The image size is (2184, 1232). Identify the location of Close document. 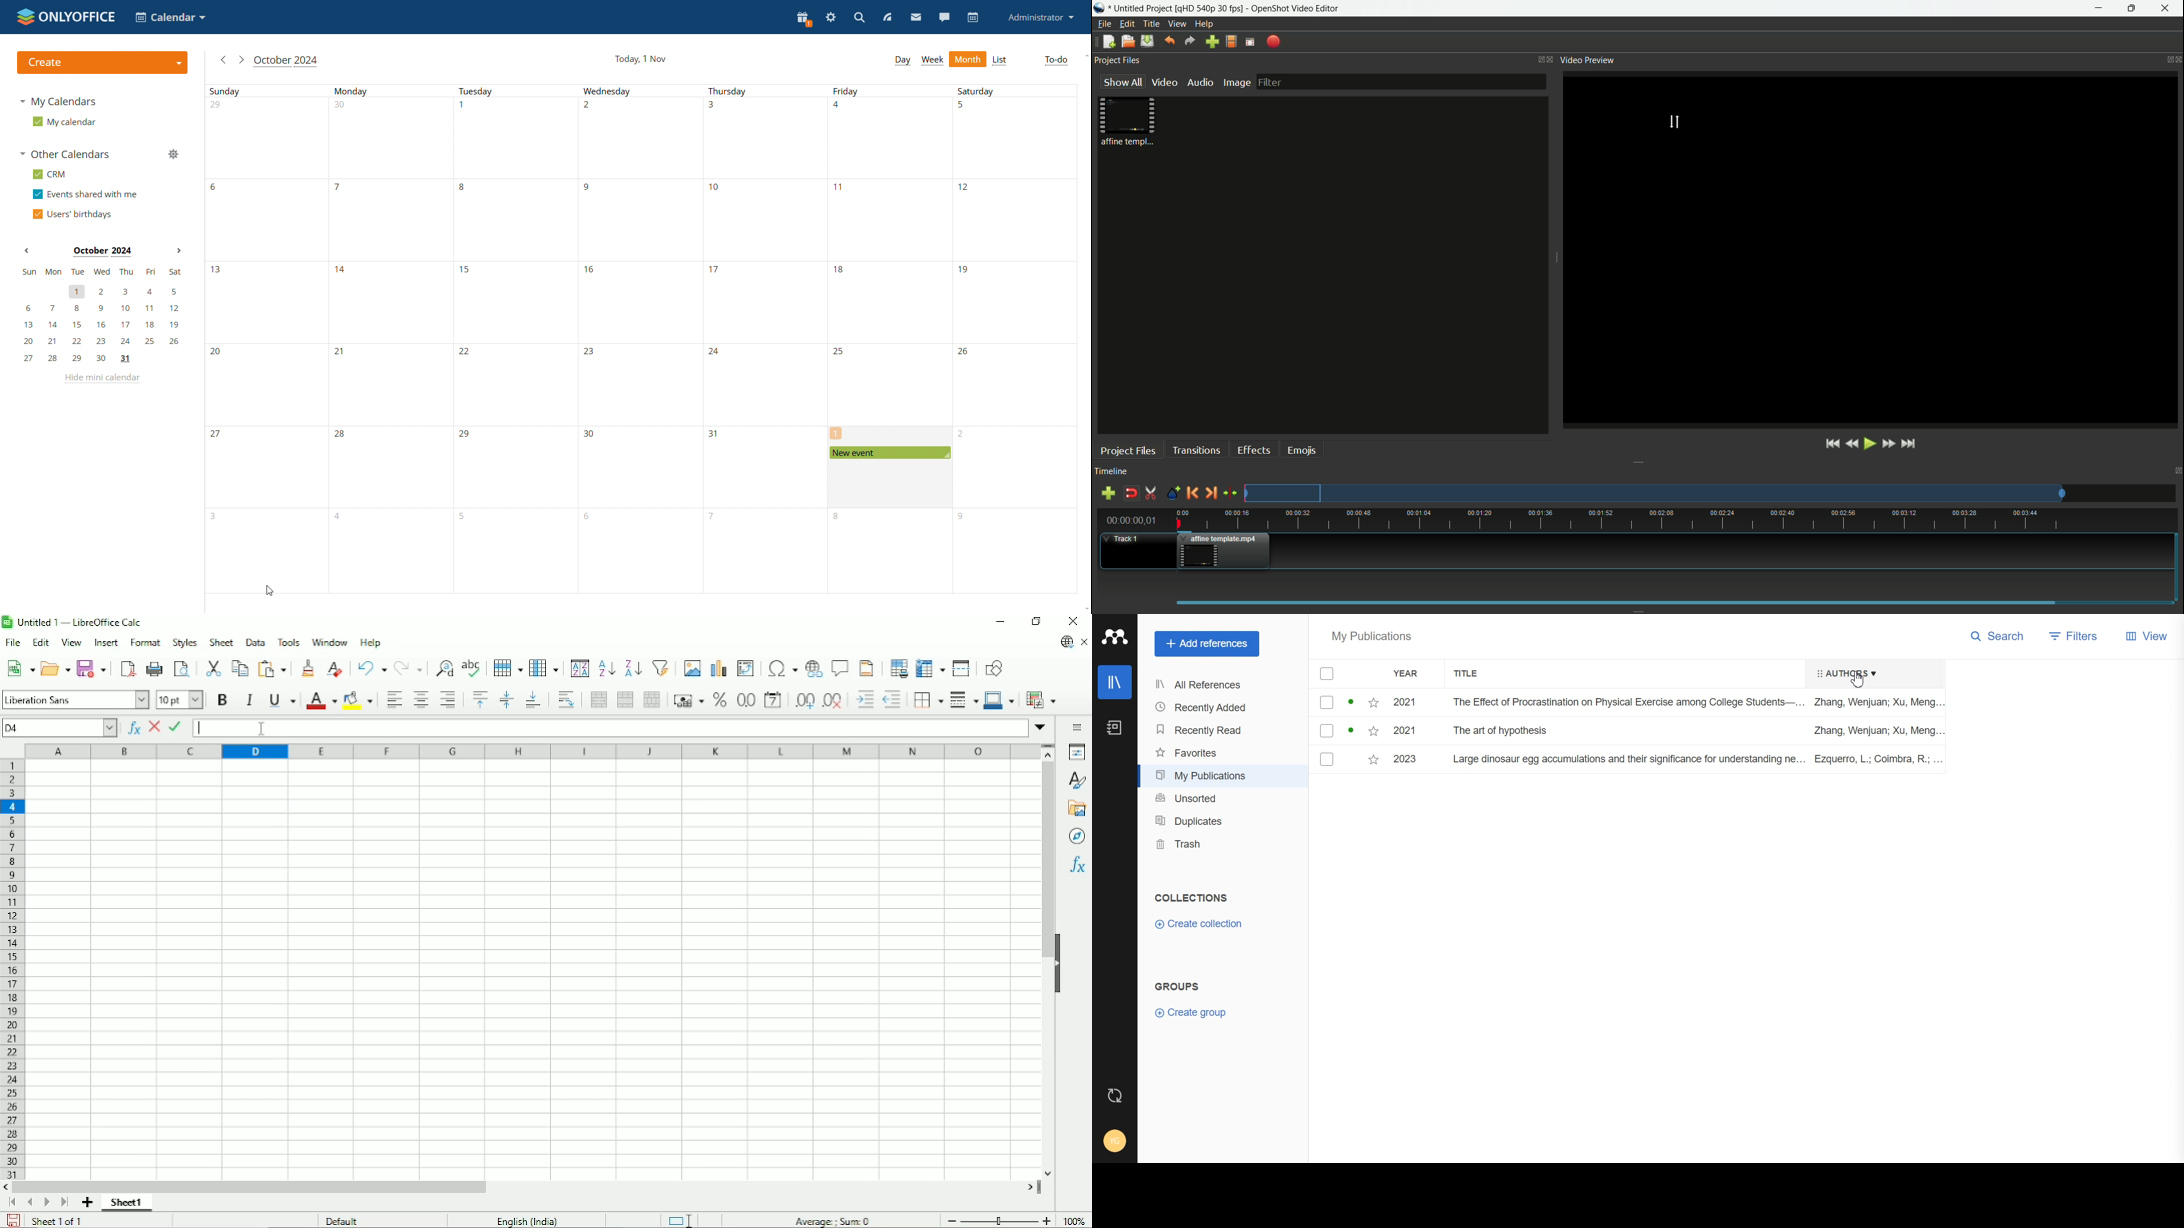
(1084, 642).